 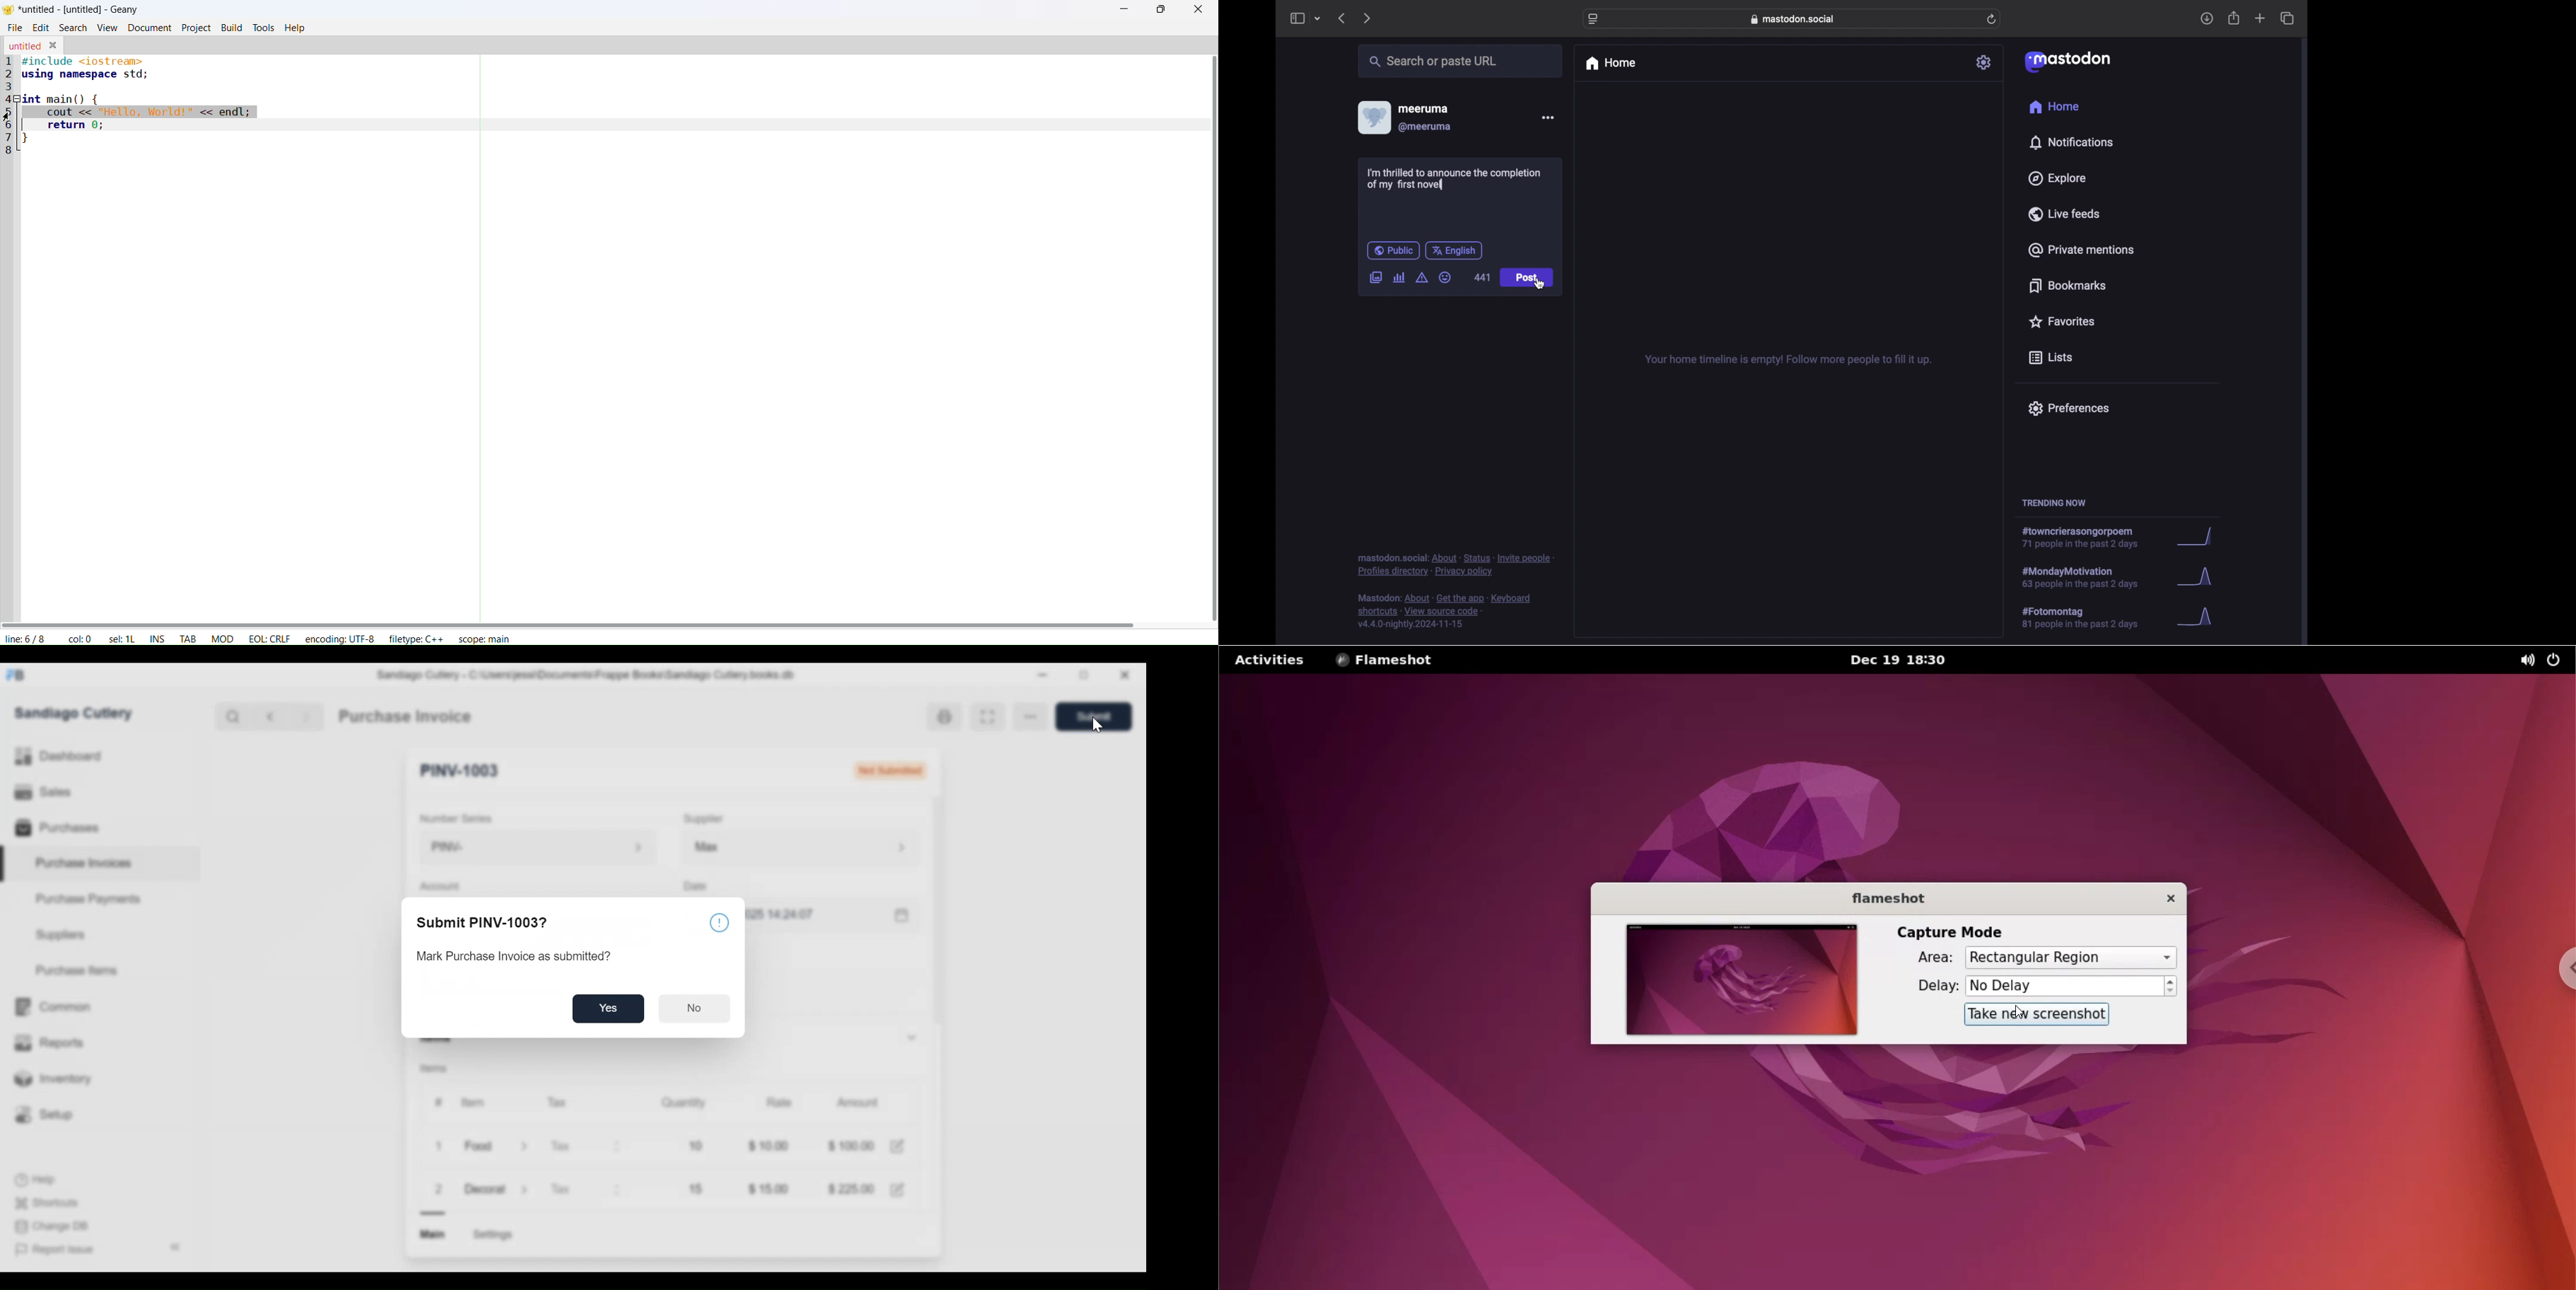 I want to click on home, so click(x=2056, y=106).